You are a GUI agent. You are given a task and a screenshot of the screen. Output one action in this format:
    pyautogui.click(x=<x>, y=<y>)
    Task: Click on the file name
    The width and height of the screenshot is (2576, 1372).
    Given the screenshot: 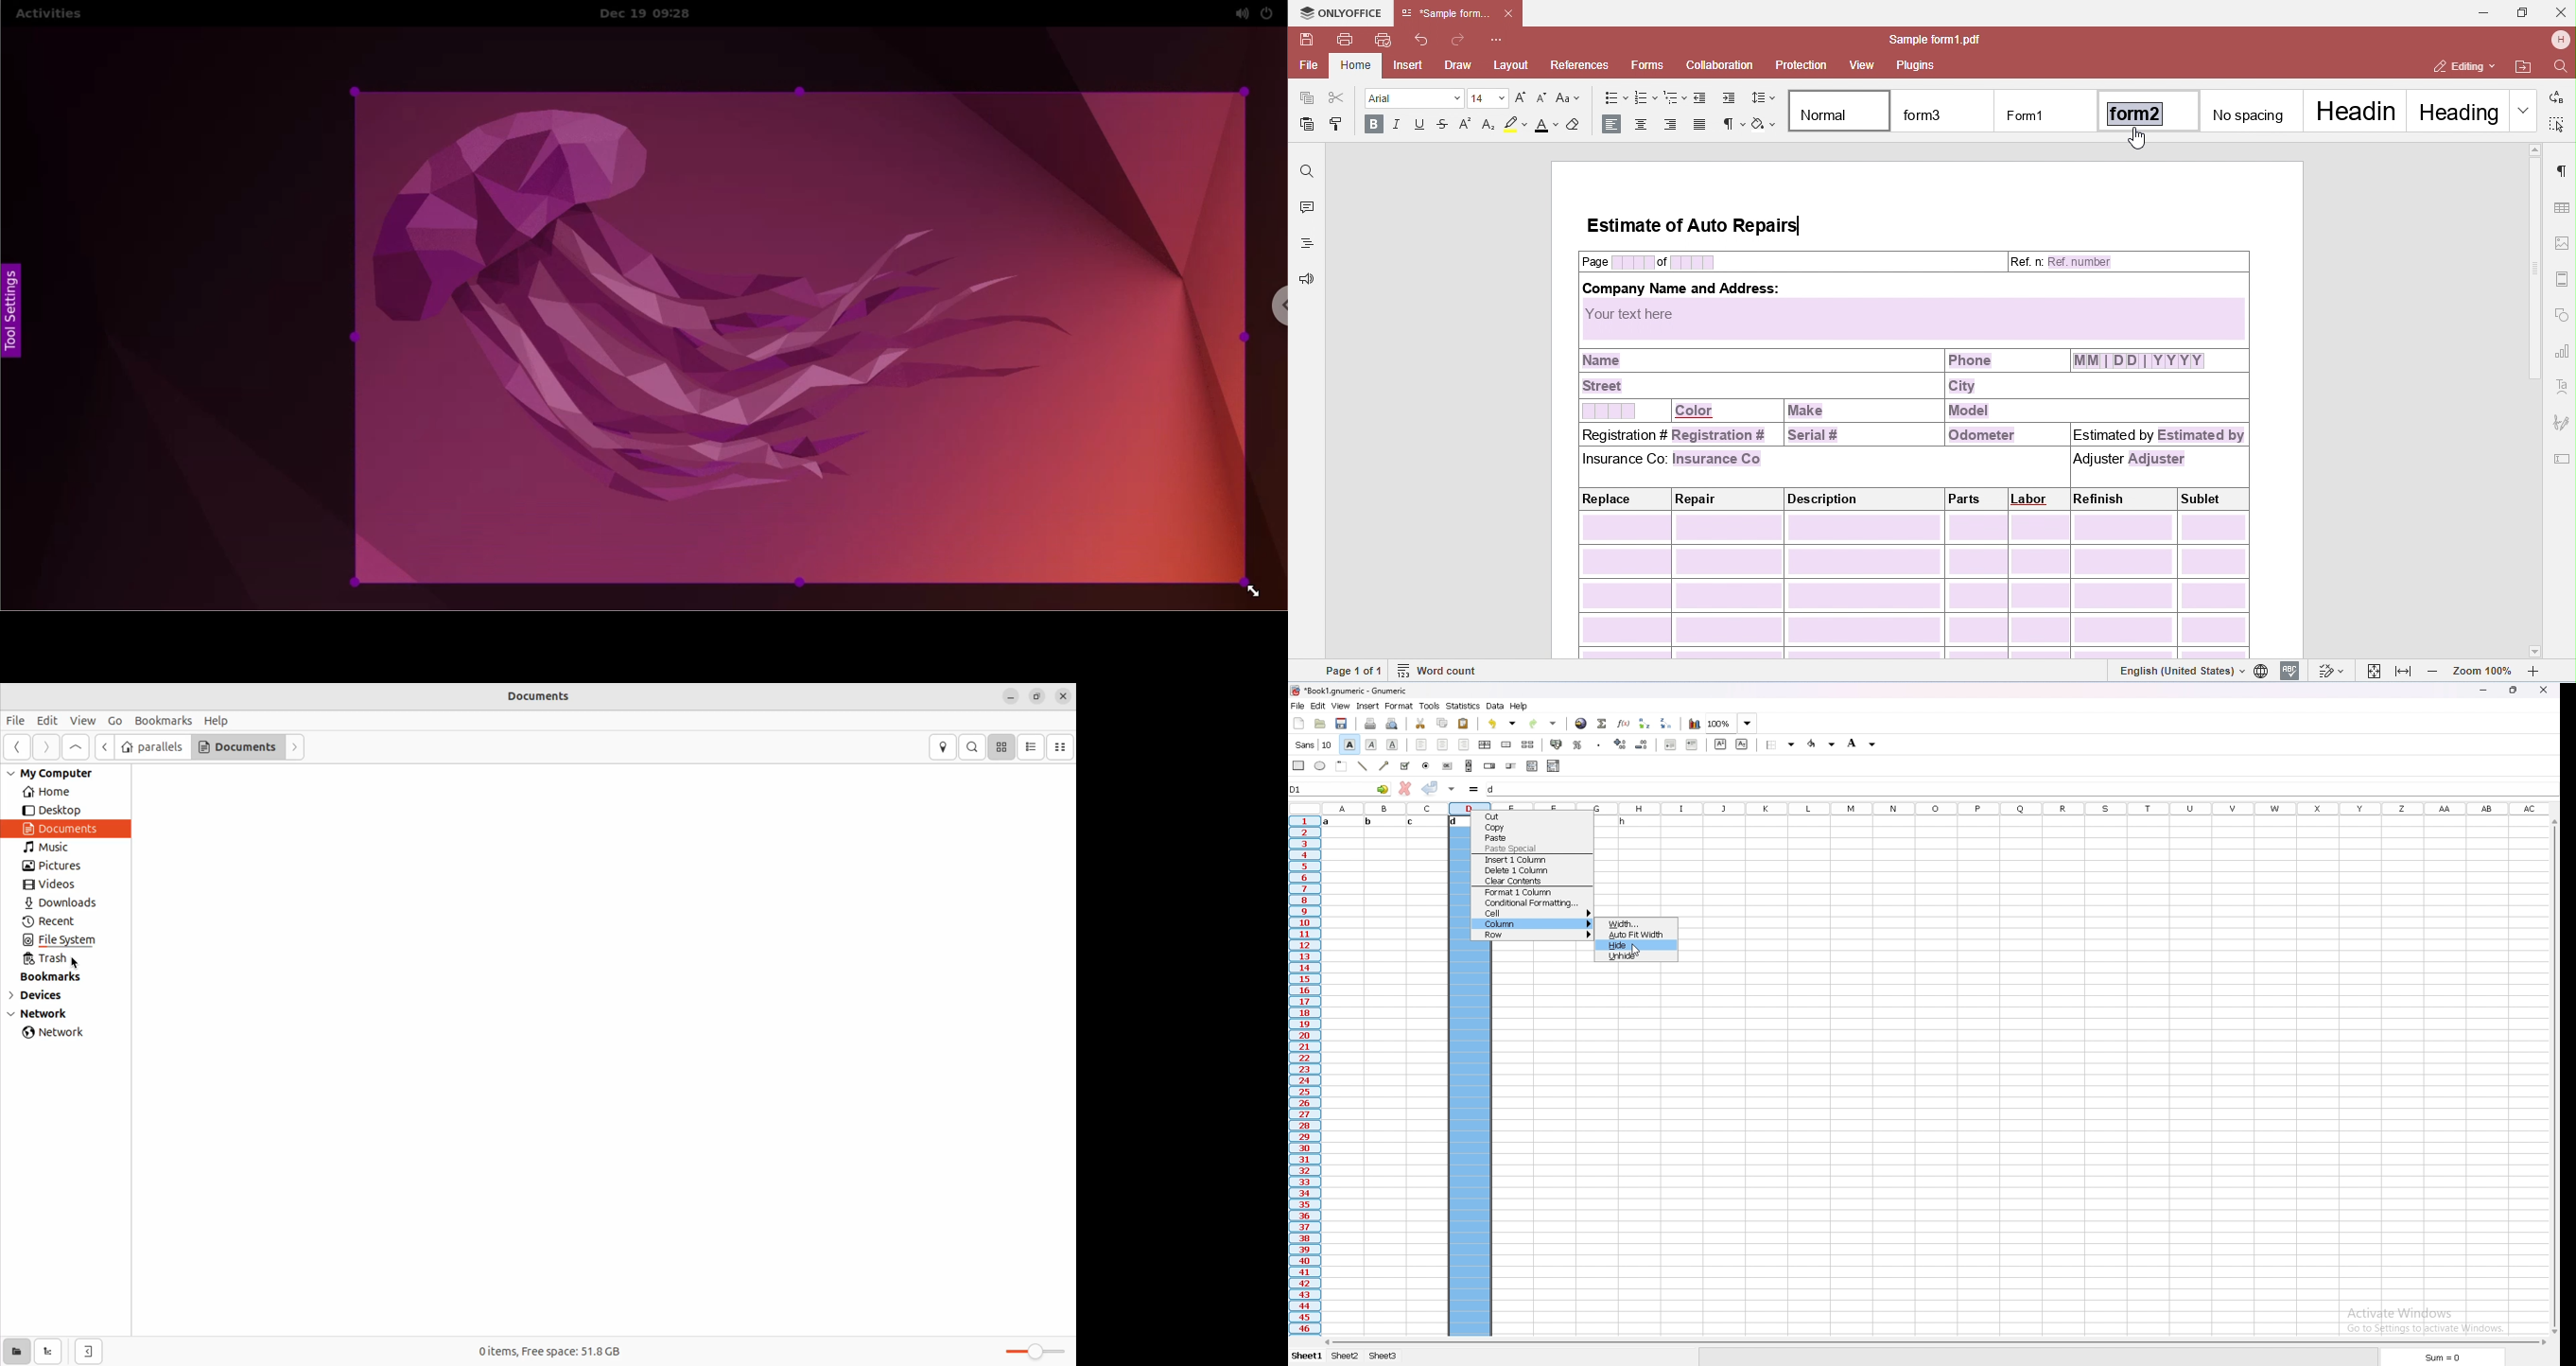 What is the action you would take?
    pyautogui.click(x=1349, y=690)
    